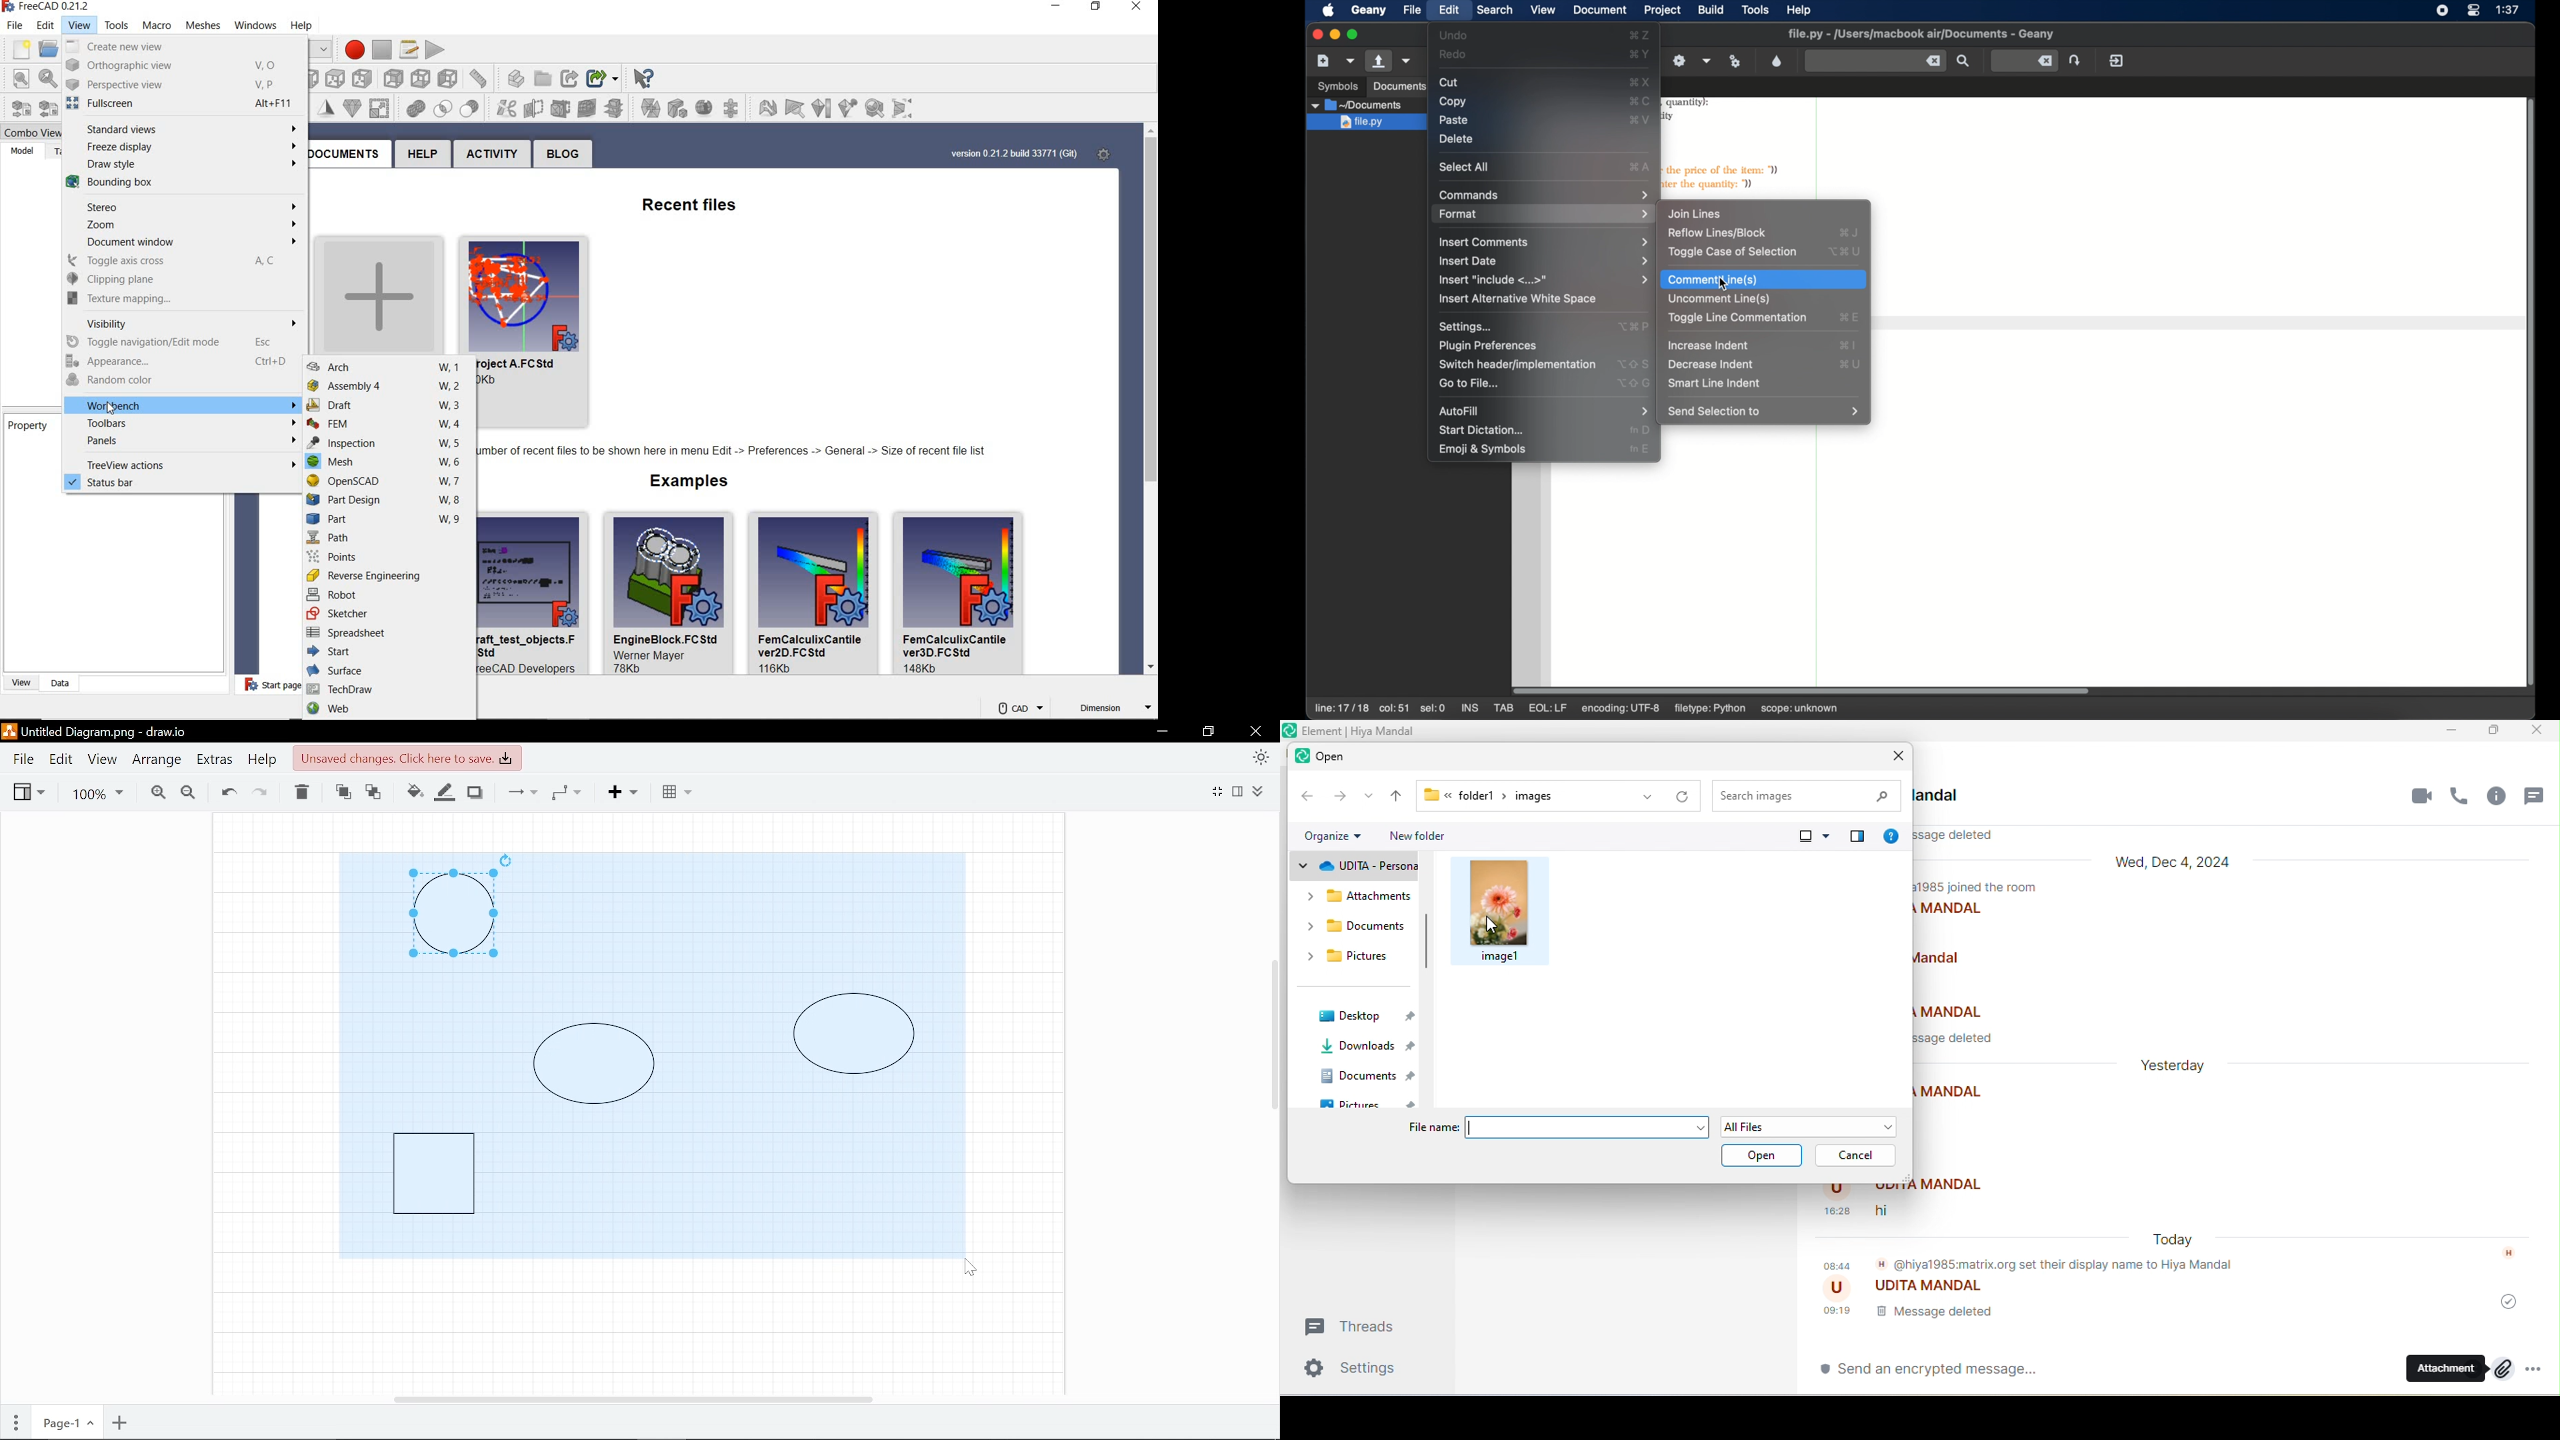 The width and height of the screenshot is (2576, 1456). I want to click on video call, so click(2420, 796).